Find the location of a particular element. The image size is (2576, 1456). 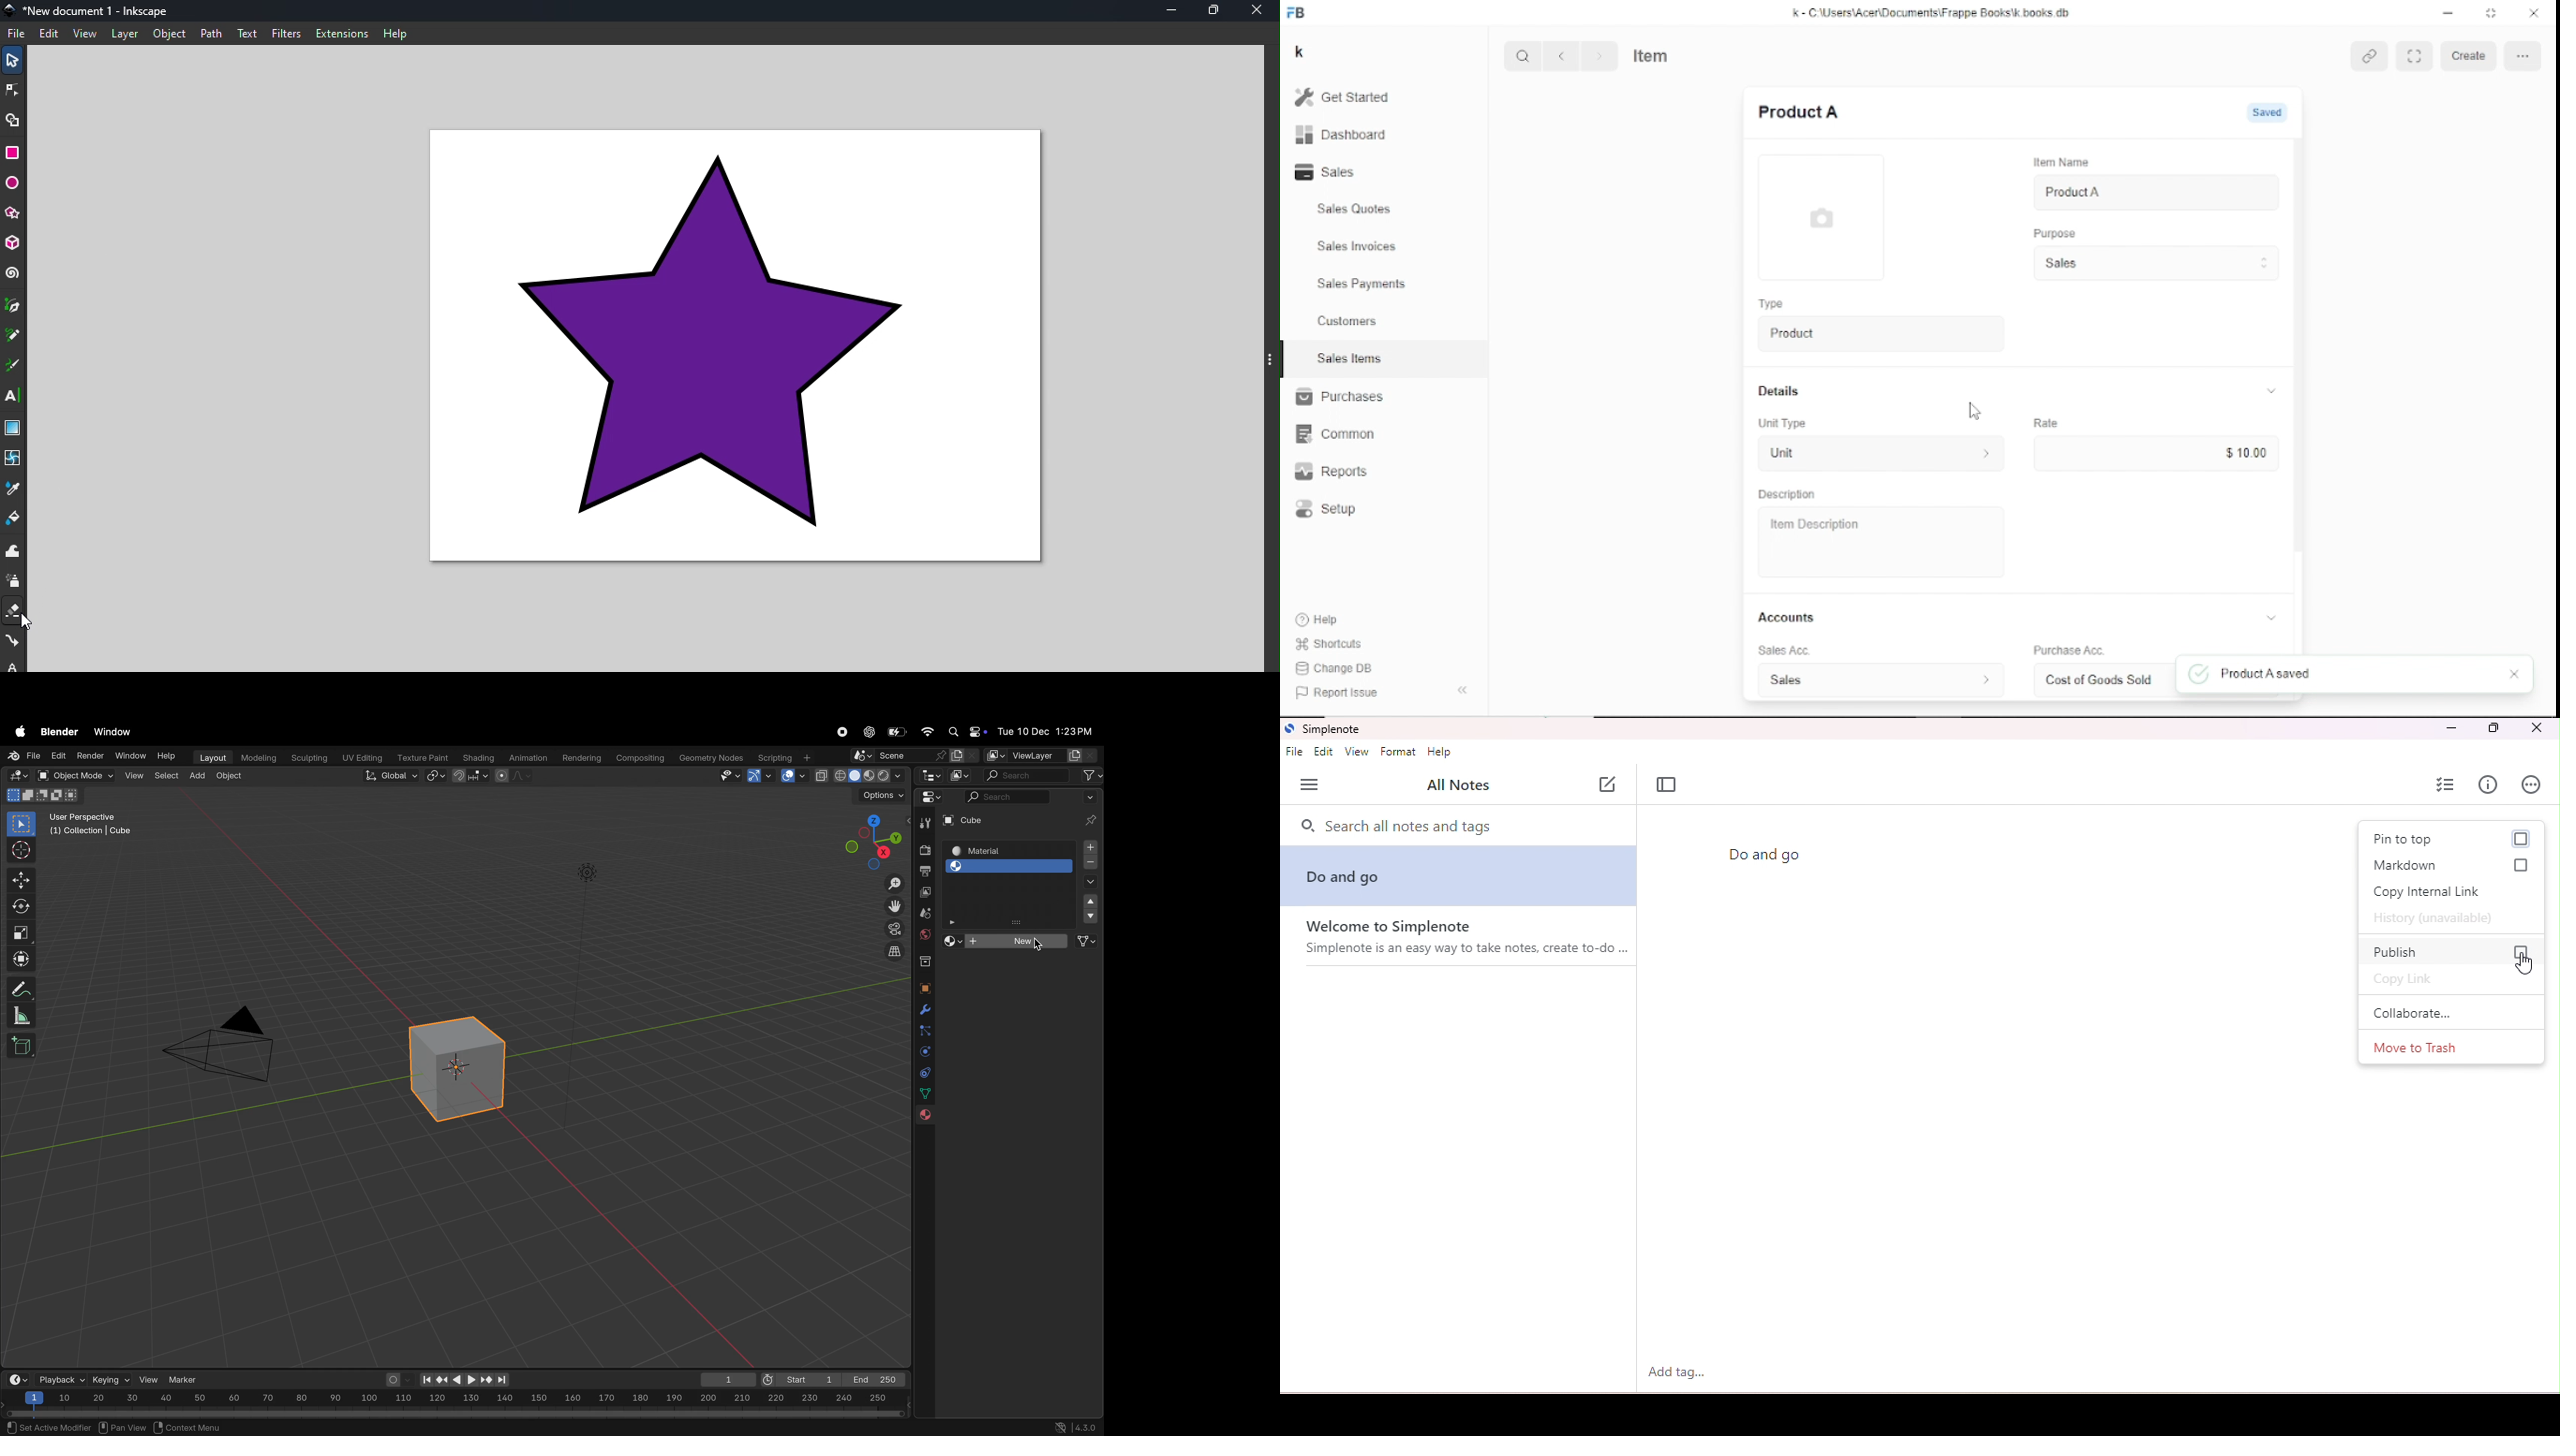

proportional editing objects is located at coordinates (515, 777).